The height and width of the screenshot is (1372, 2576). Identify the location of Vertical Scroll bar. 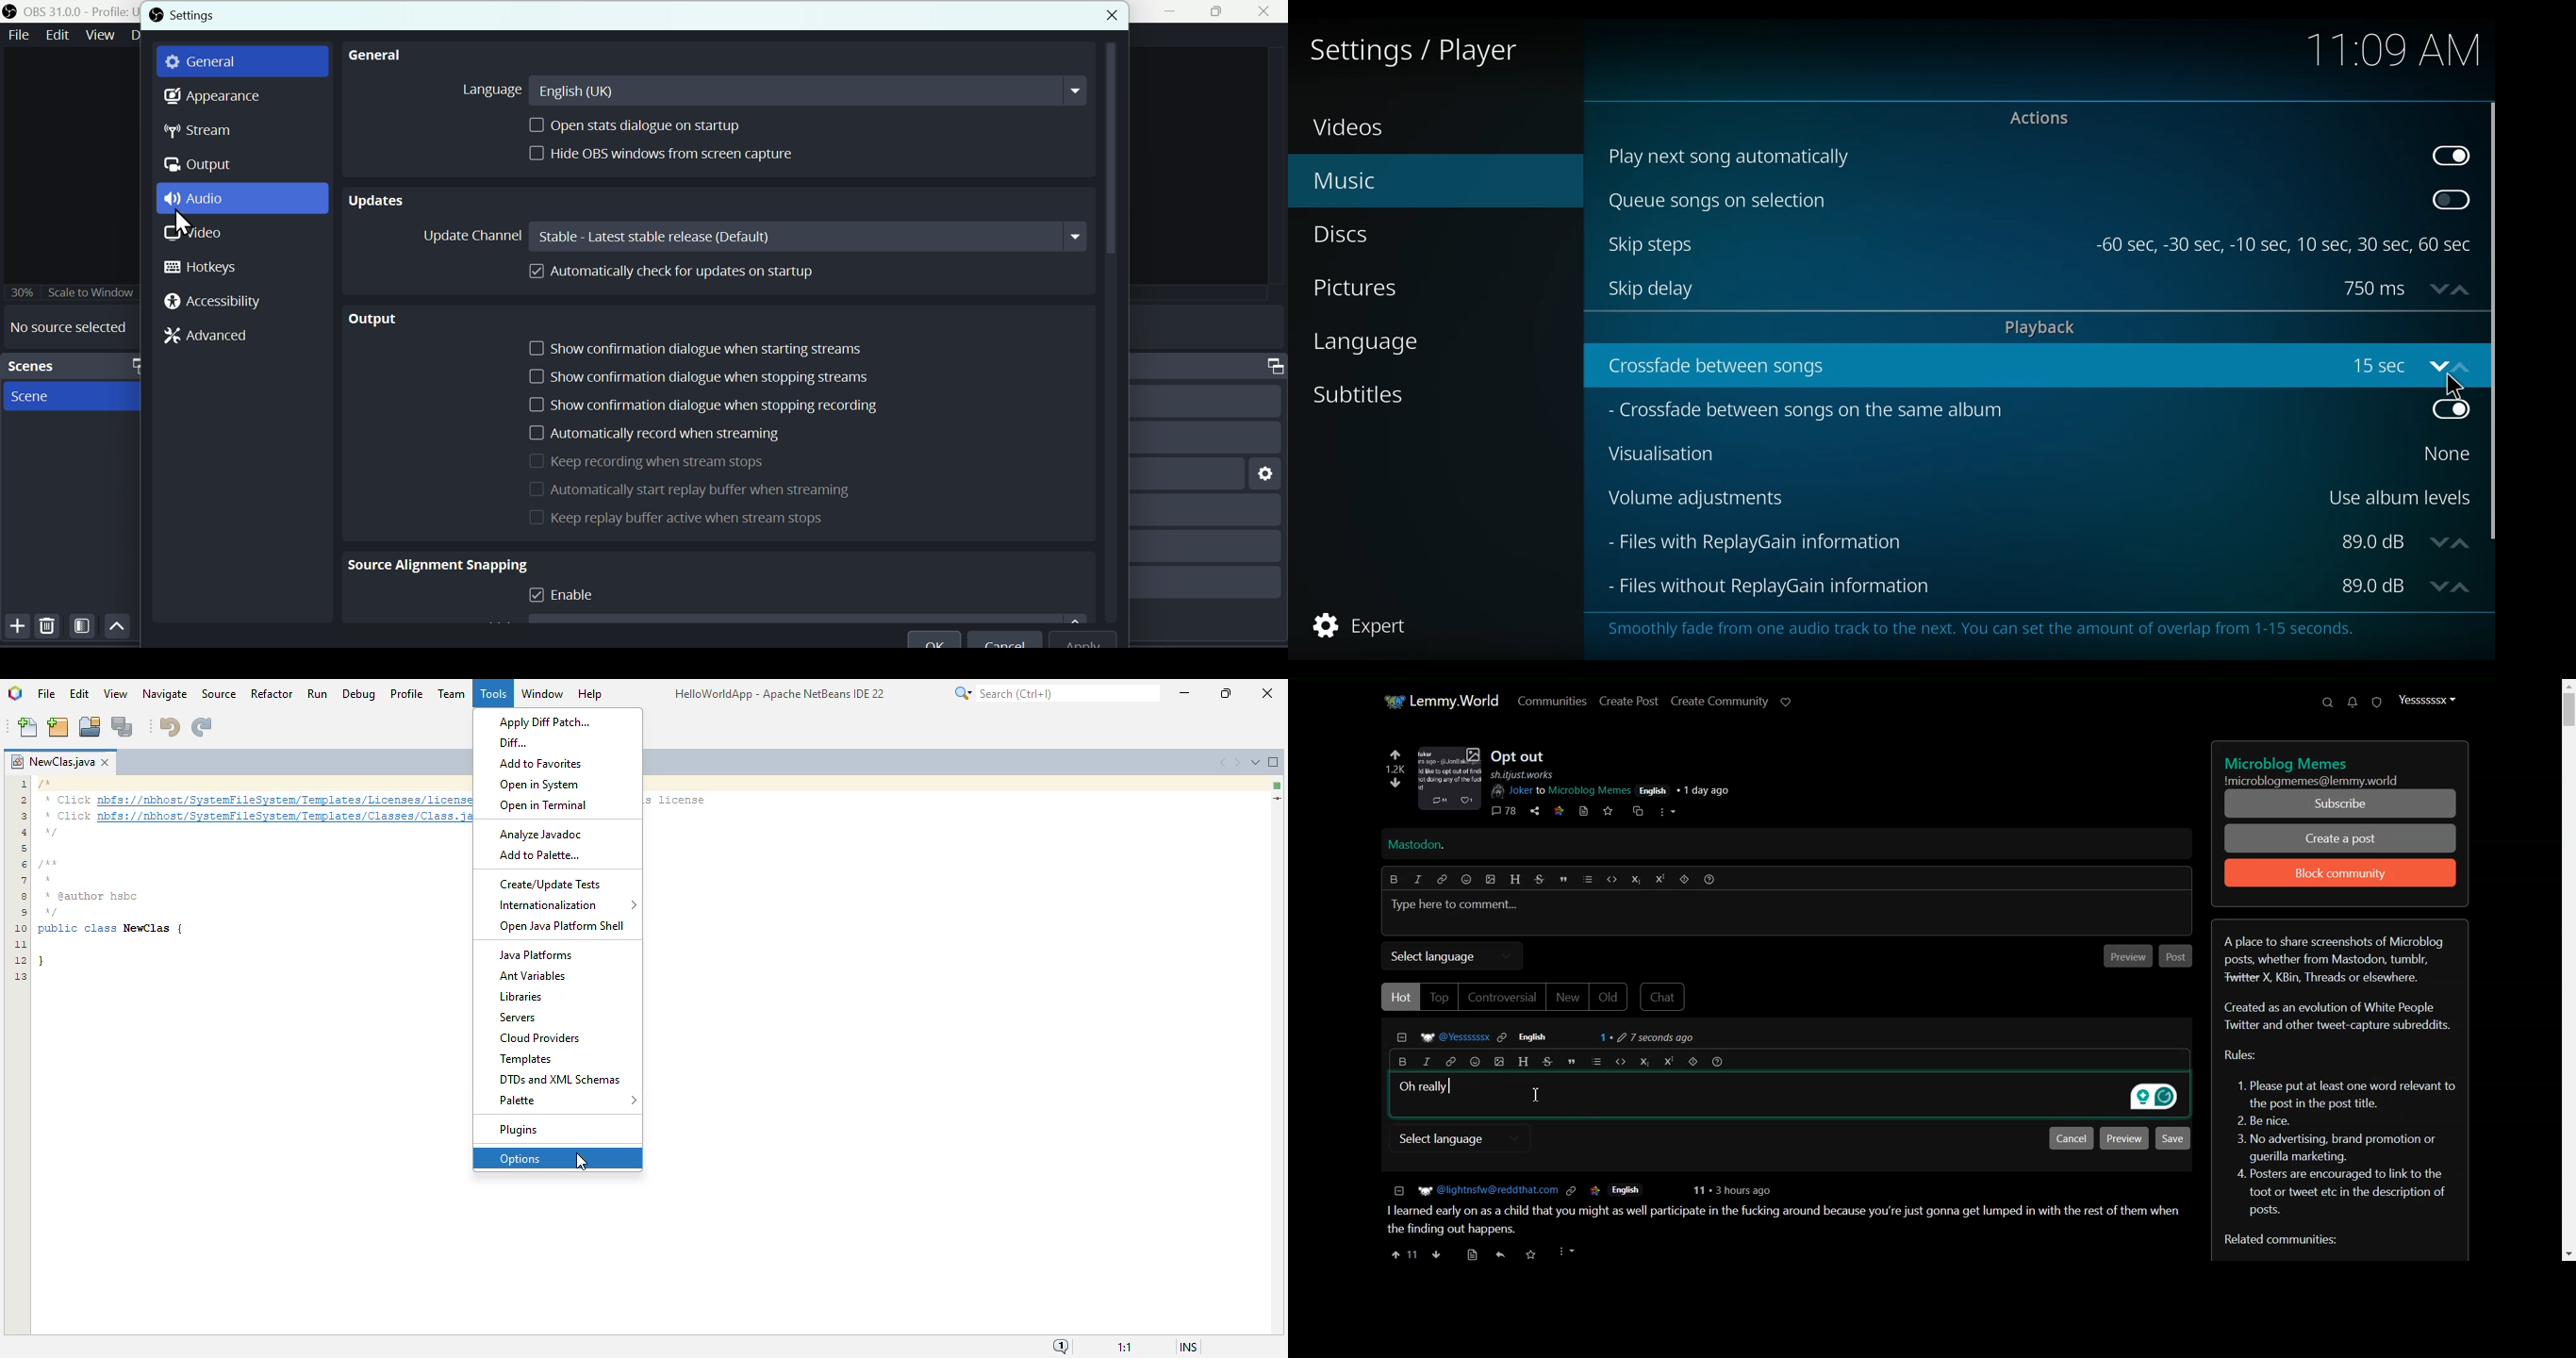
(2487, 320).